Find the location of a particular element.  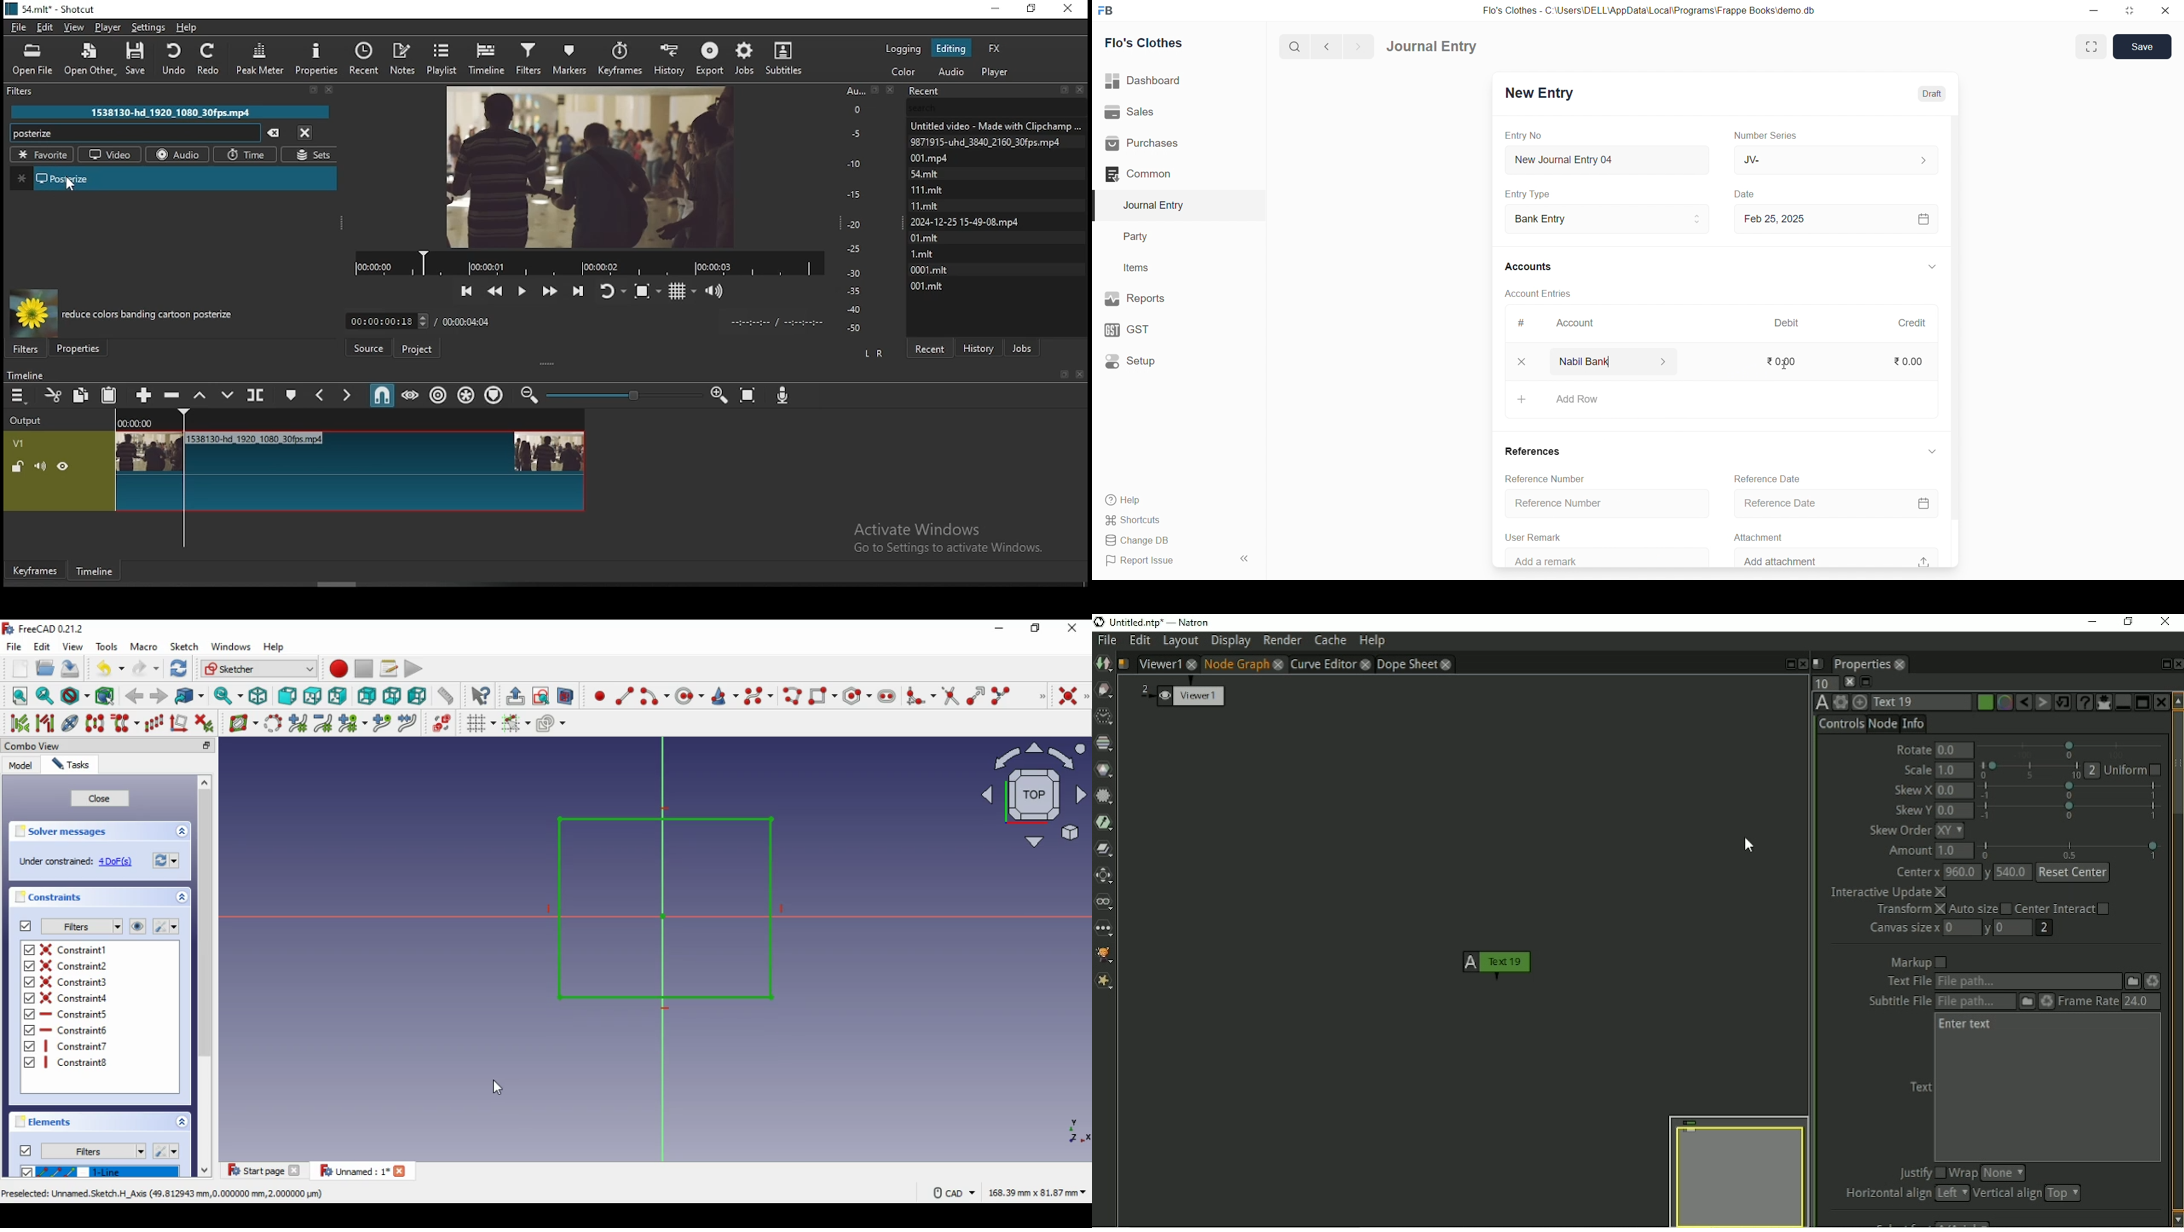

create regular polygon is located at coordinates (856, 696).